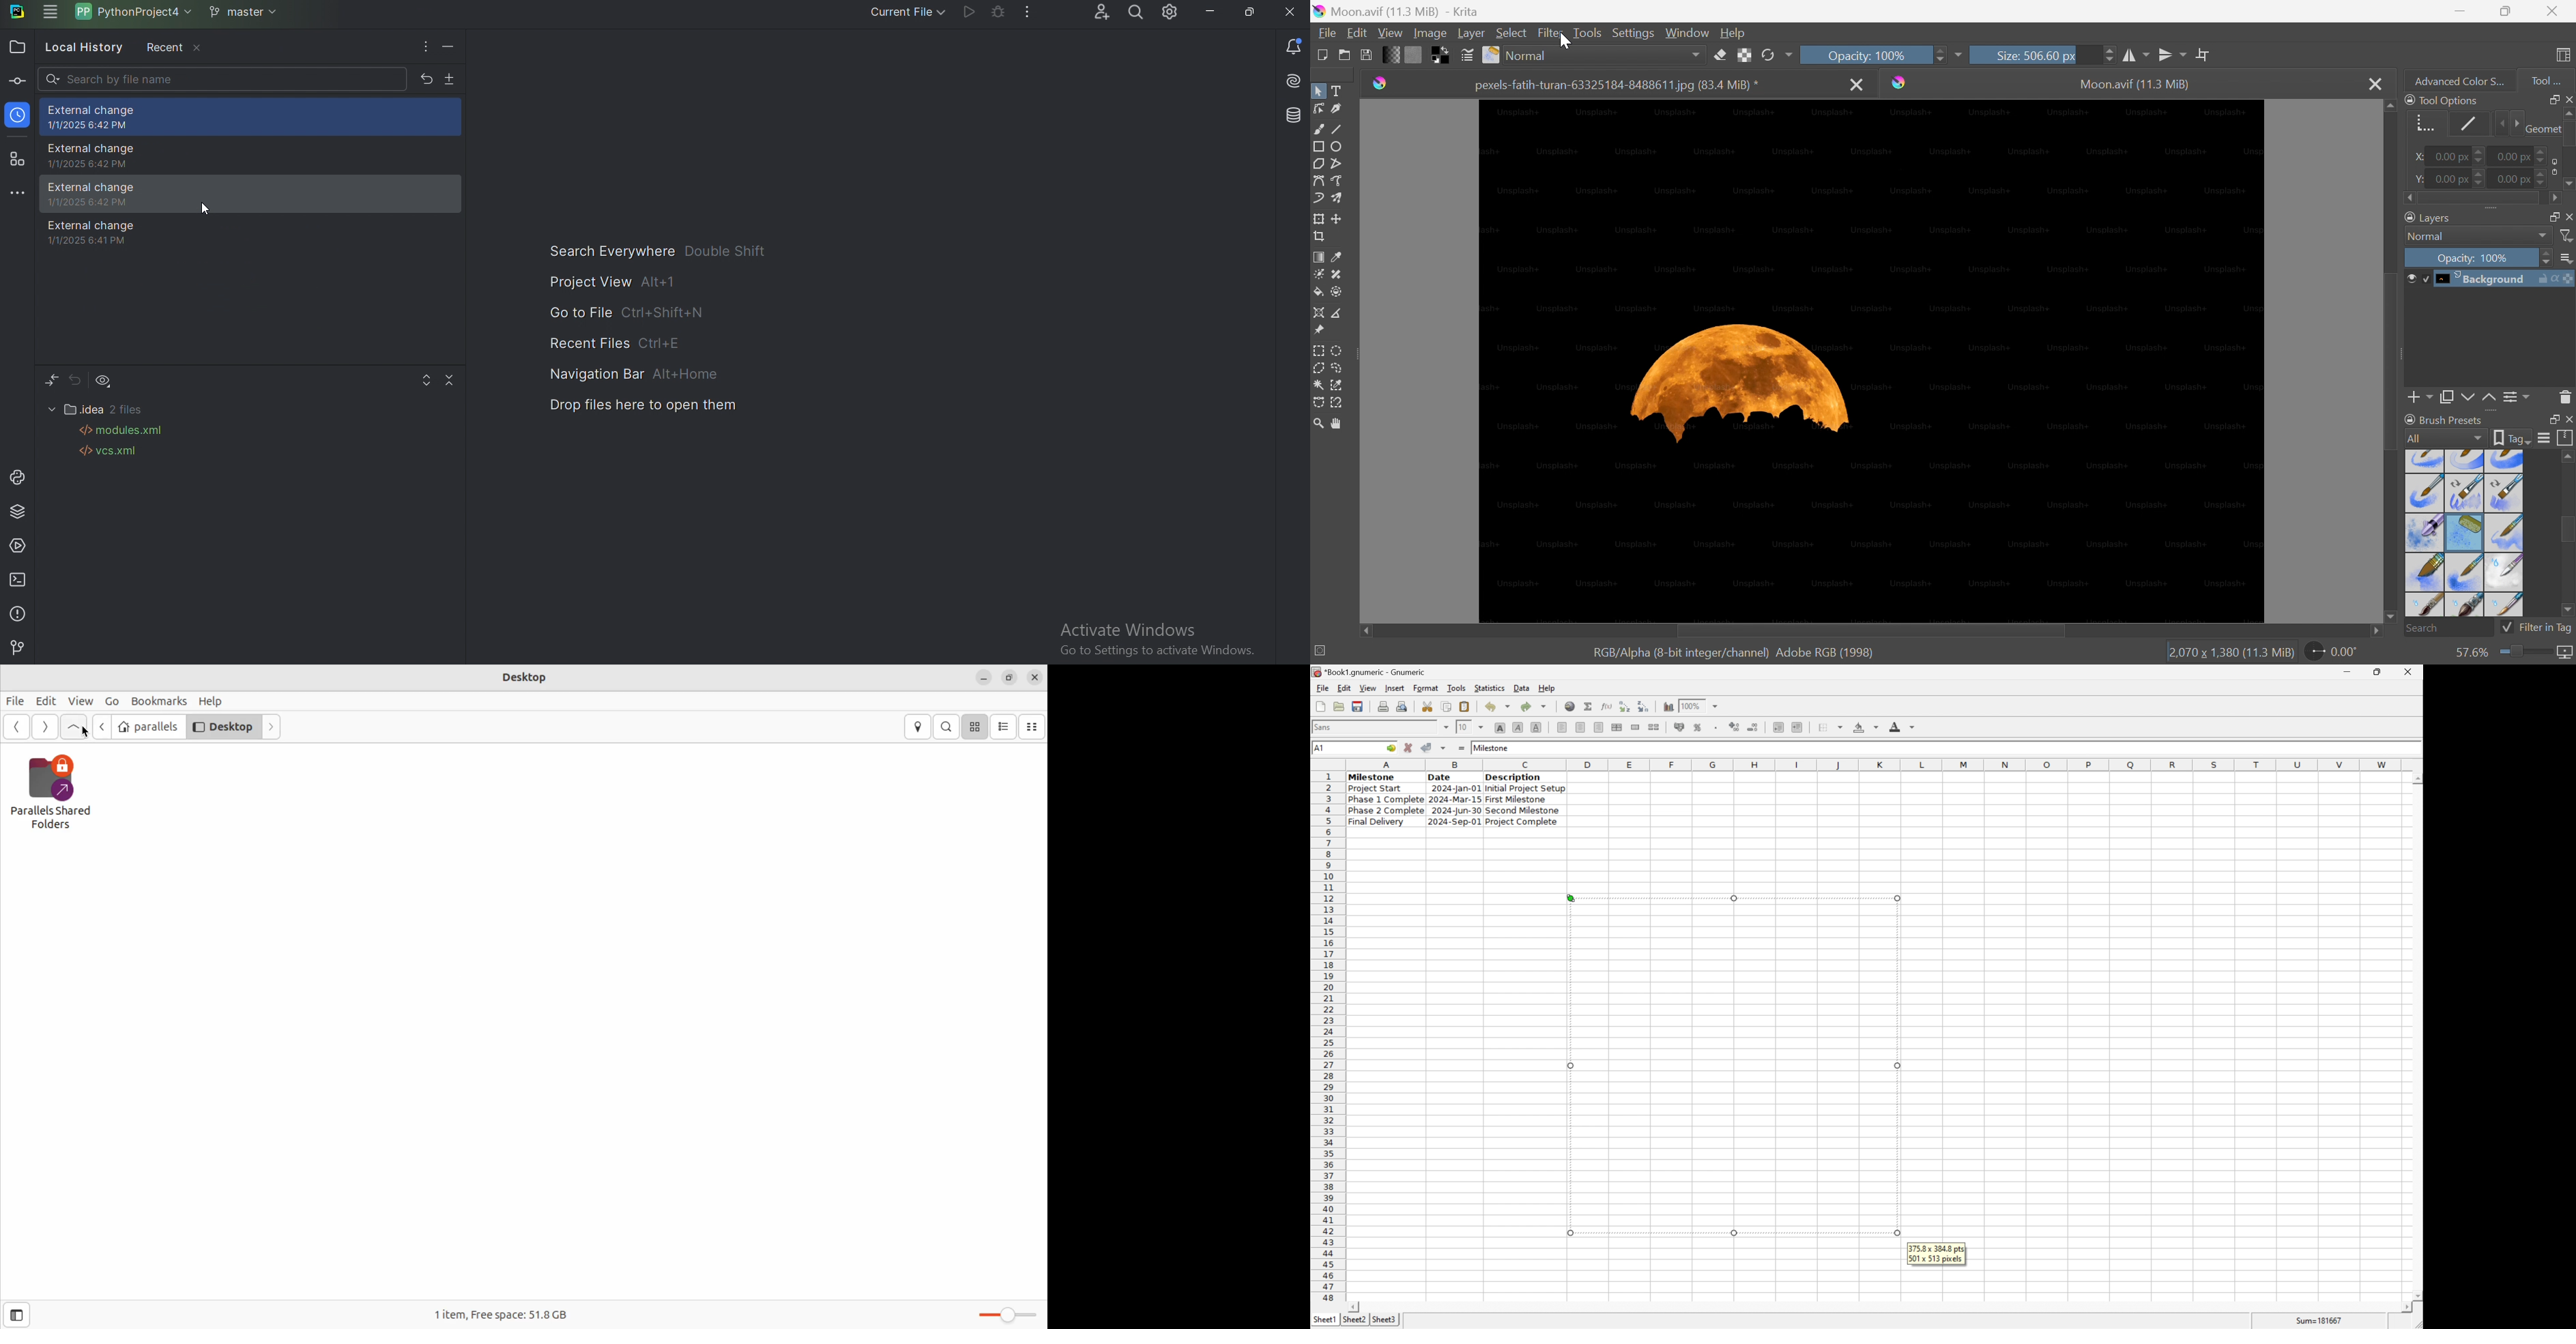 Image resolution: width=2576 pixels, height=1344 pixels. What do you see at coordinates (1319, 368) in the screenshot?
I see `Polygonal selection tool` at bounding box center [1319, 368].